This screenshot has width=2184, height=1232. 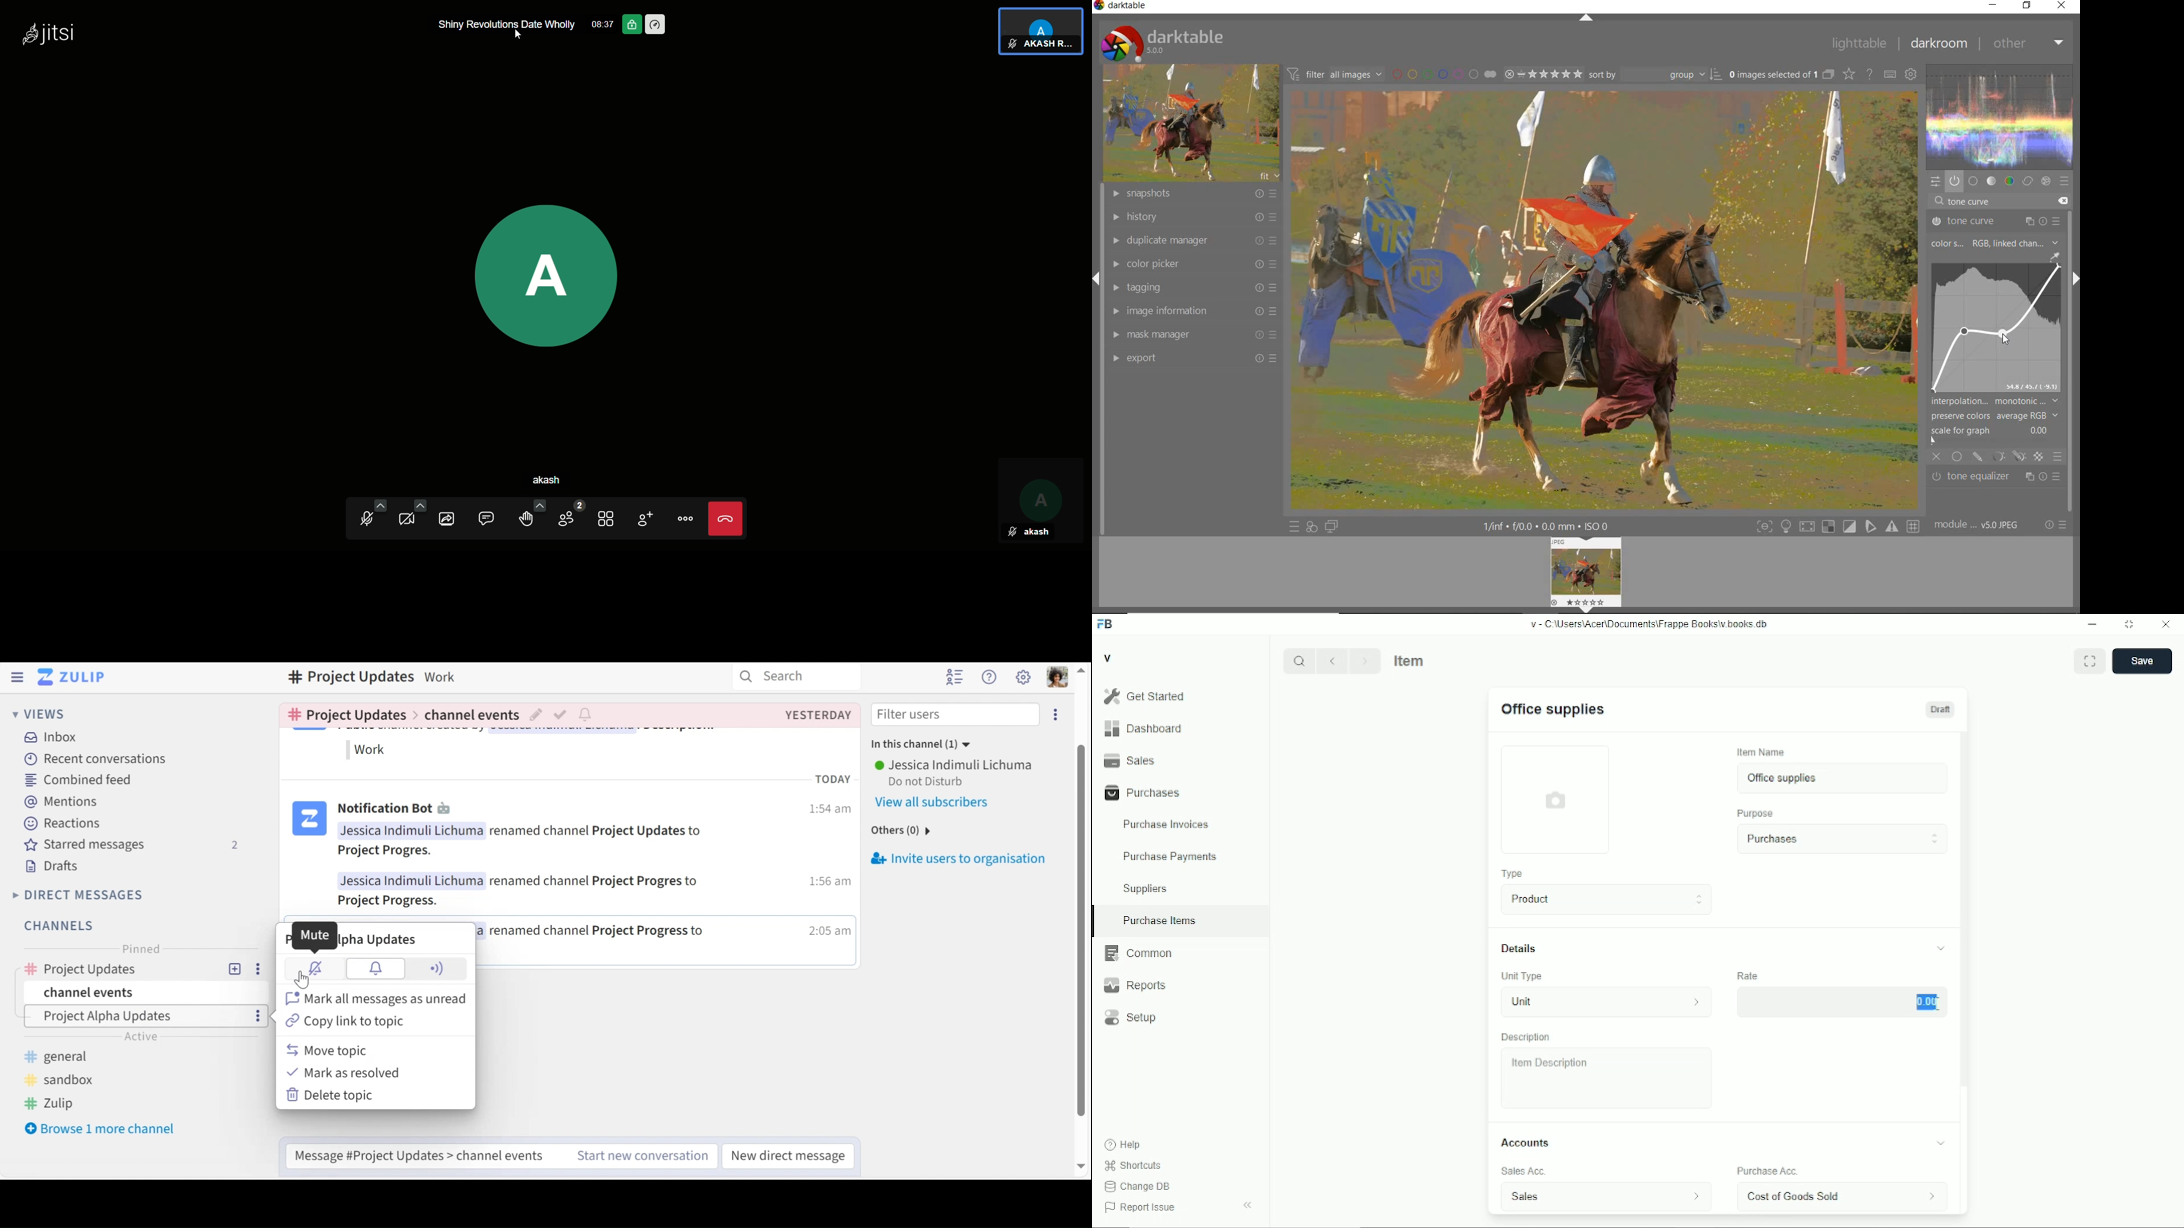 What do you see at coordinates (1607, 1078) in the screenshot?
I see `item description` at bounding box center [1607, 1078].